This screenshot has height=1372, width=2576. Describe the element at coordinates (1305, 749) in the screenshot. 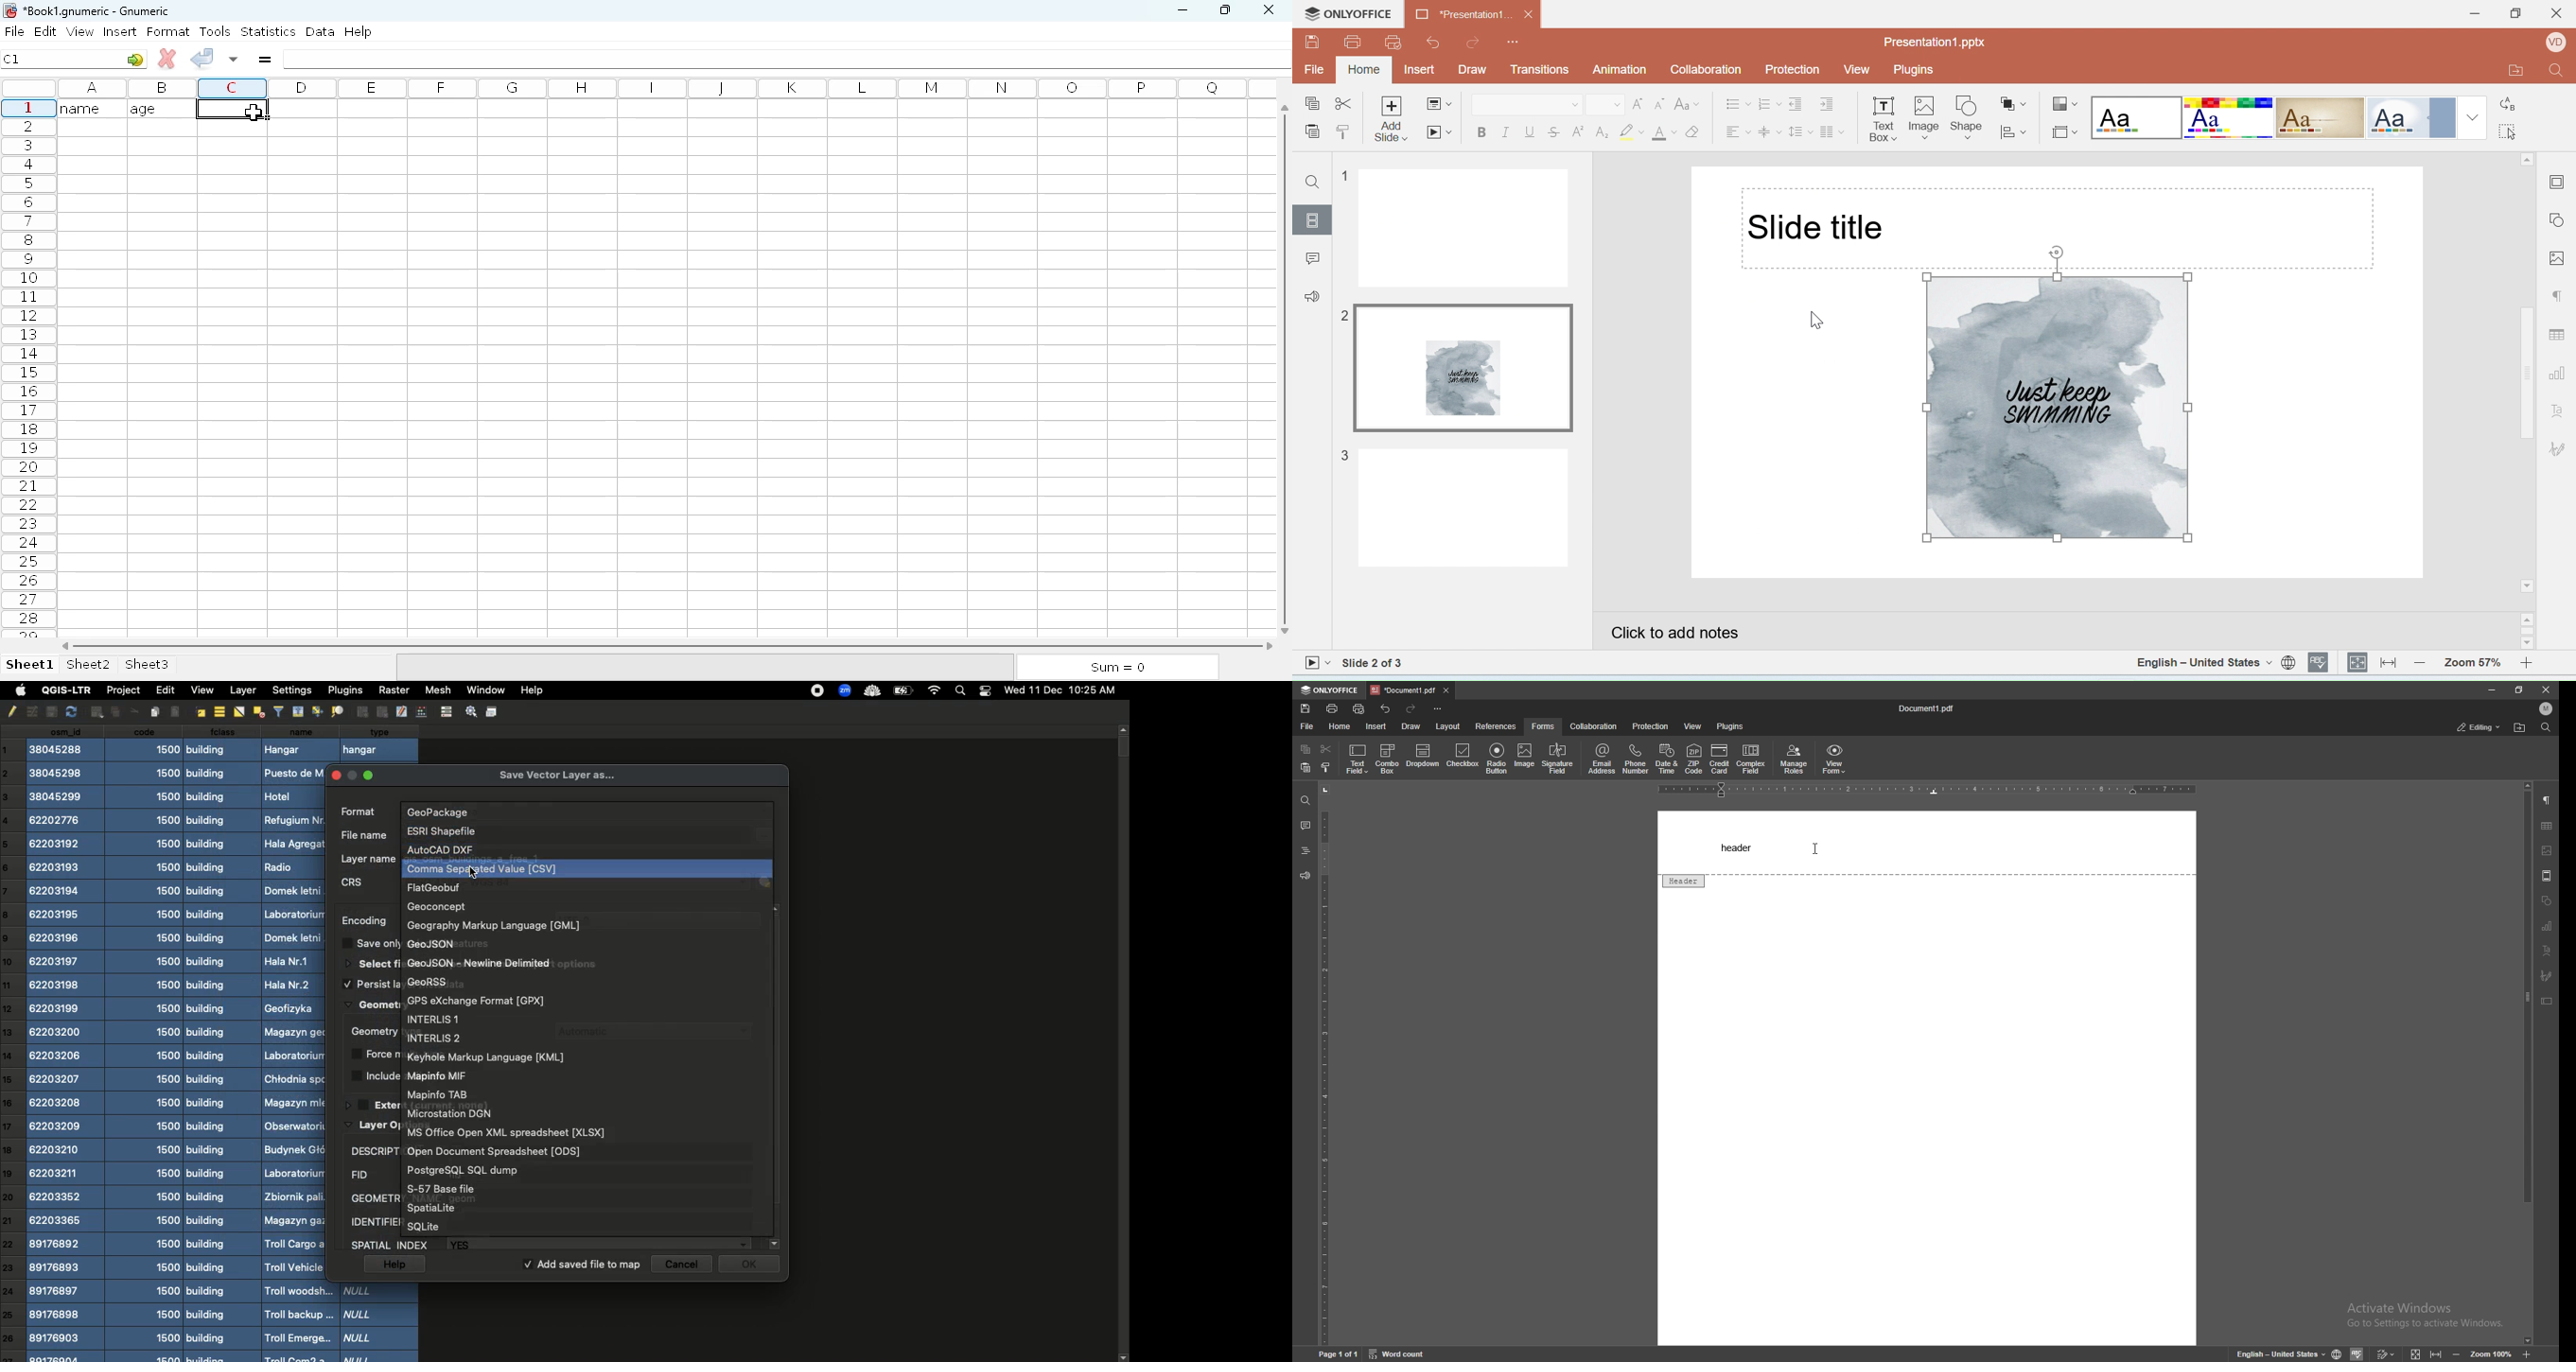

I see `copy` at that location.